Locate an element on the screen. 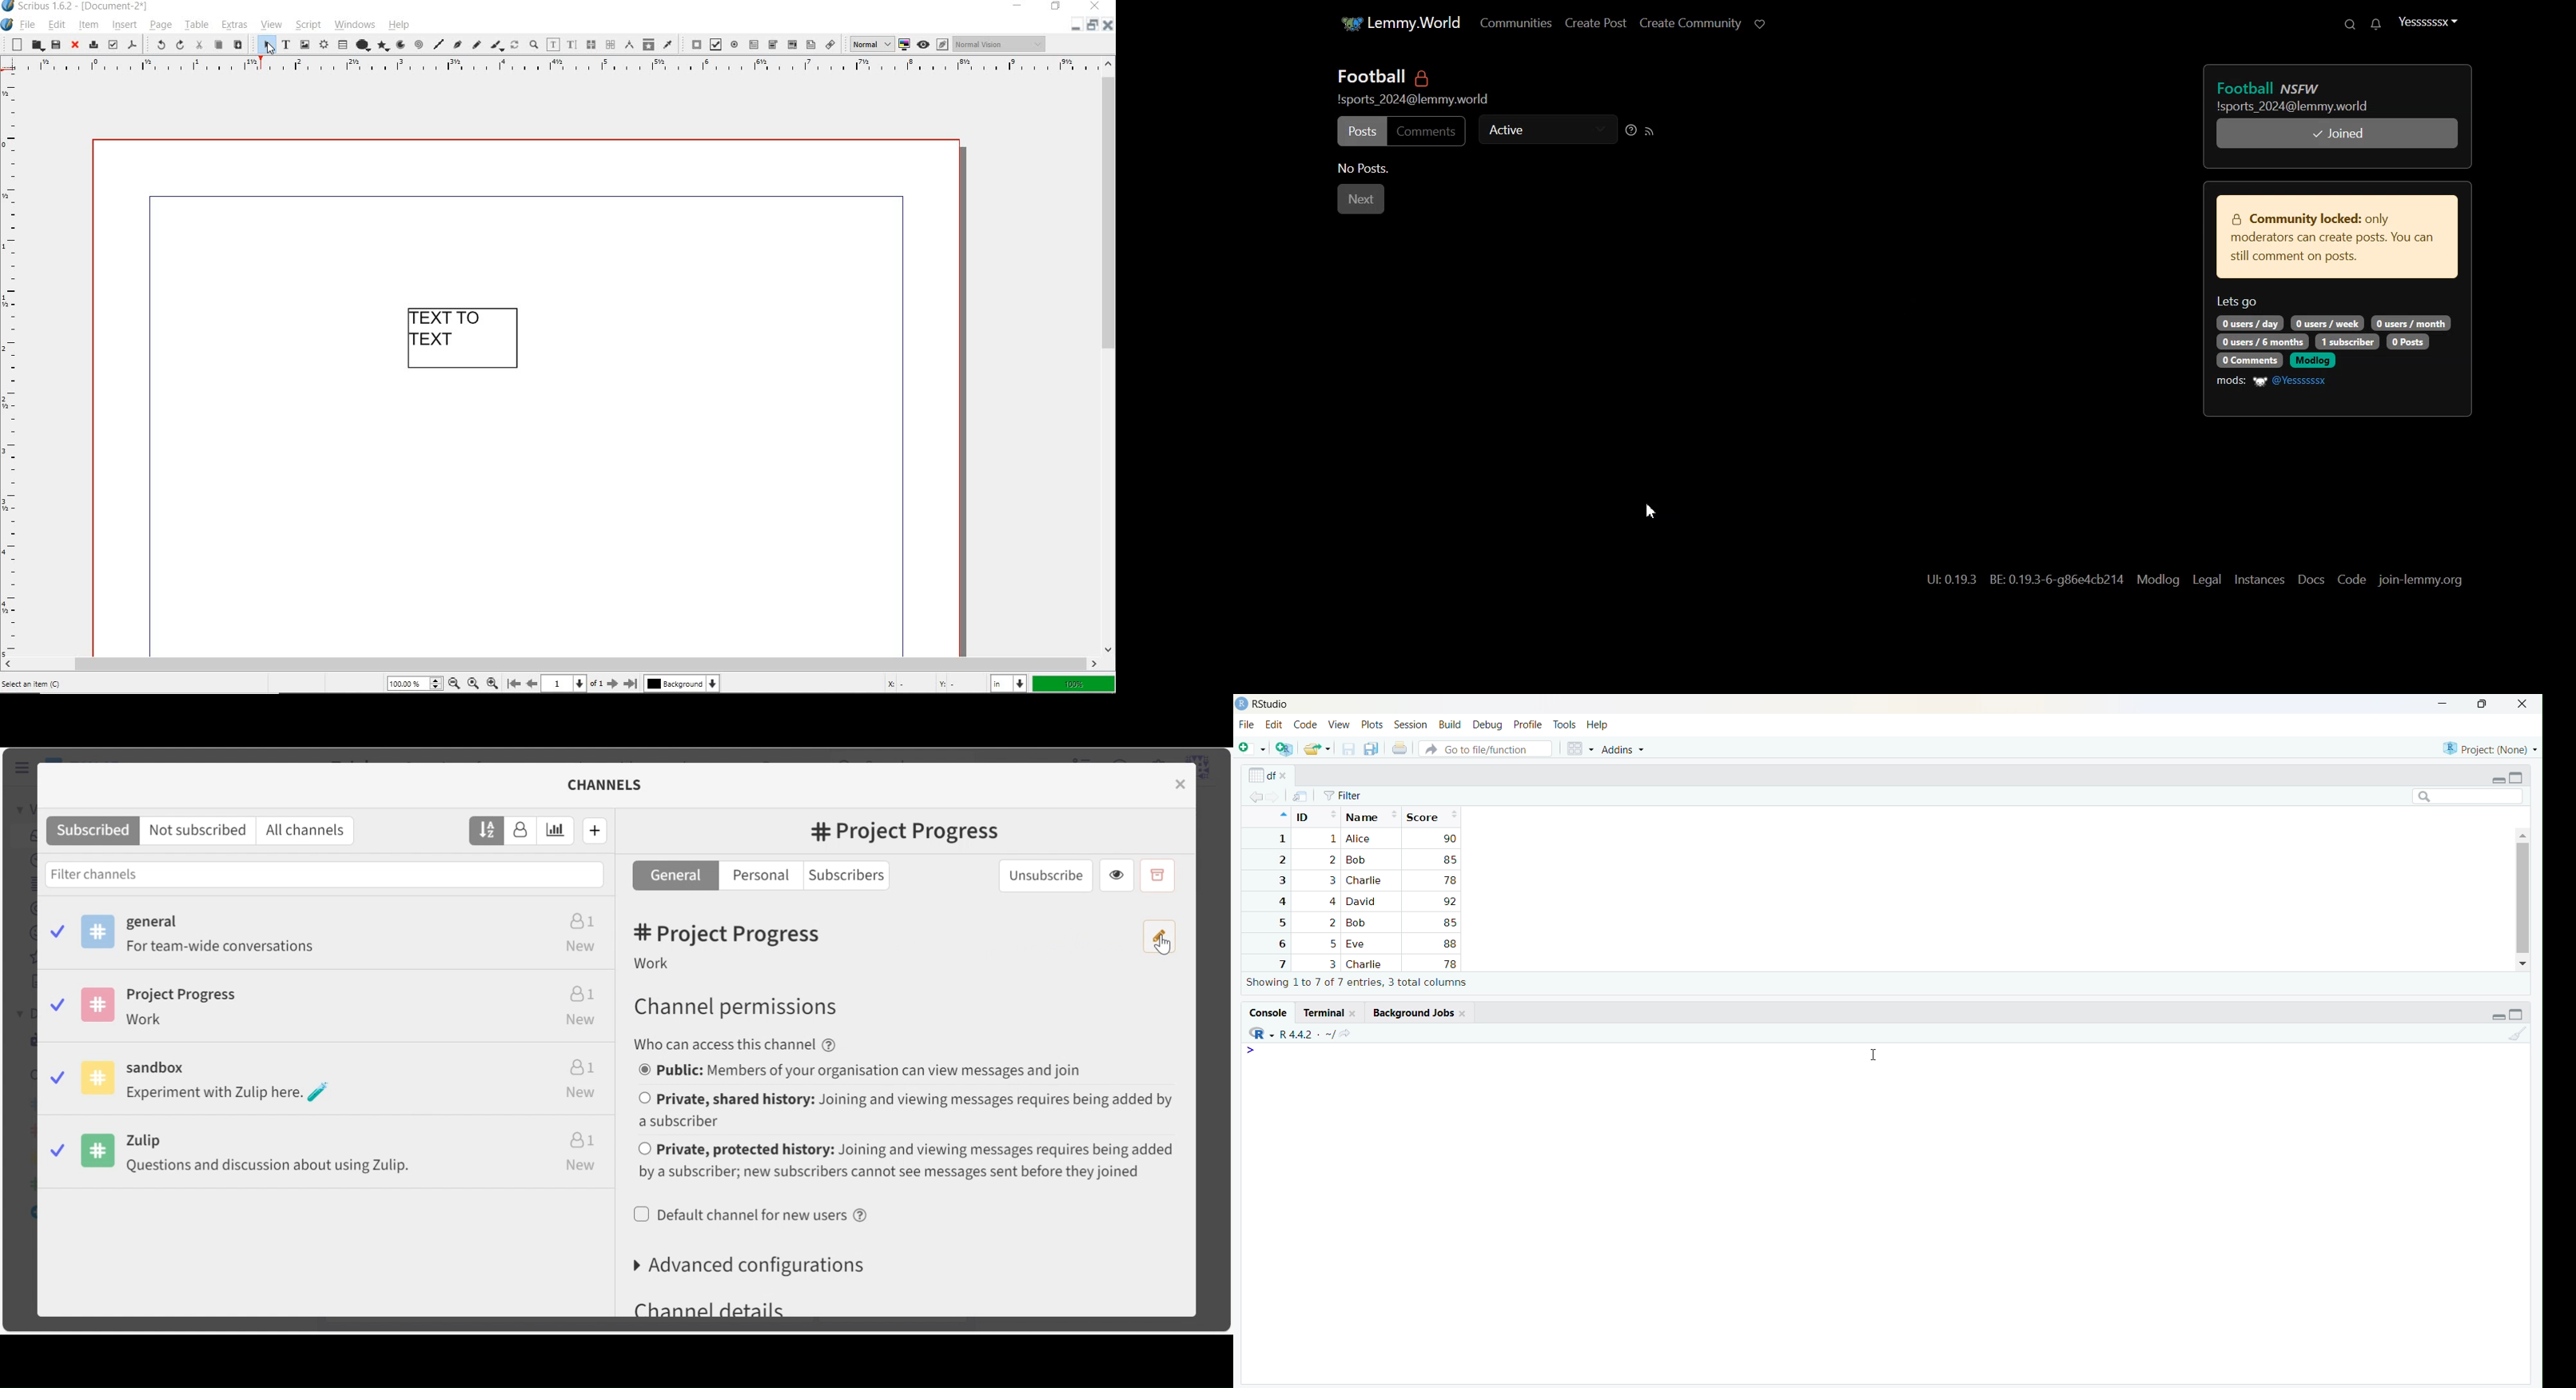 This screenshot has height=1400, width=2576. system name is located at coordinates (86, 7).